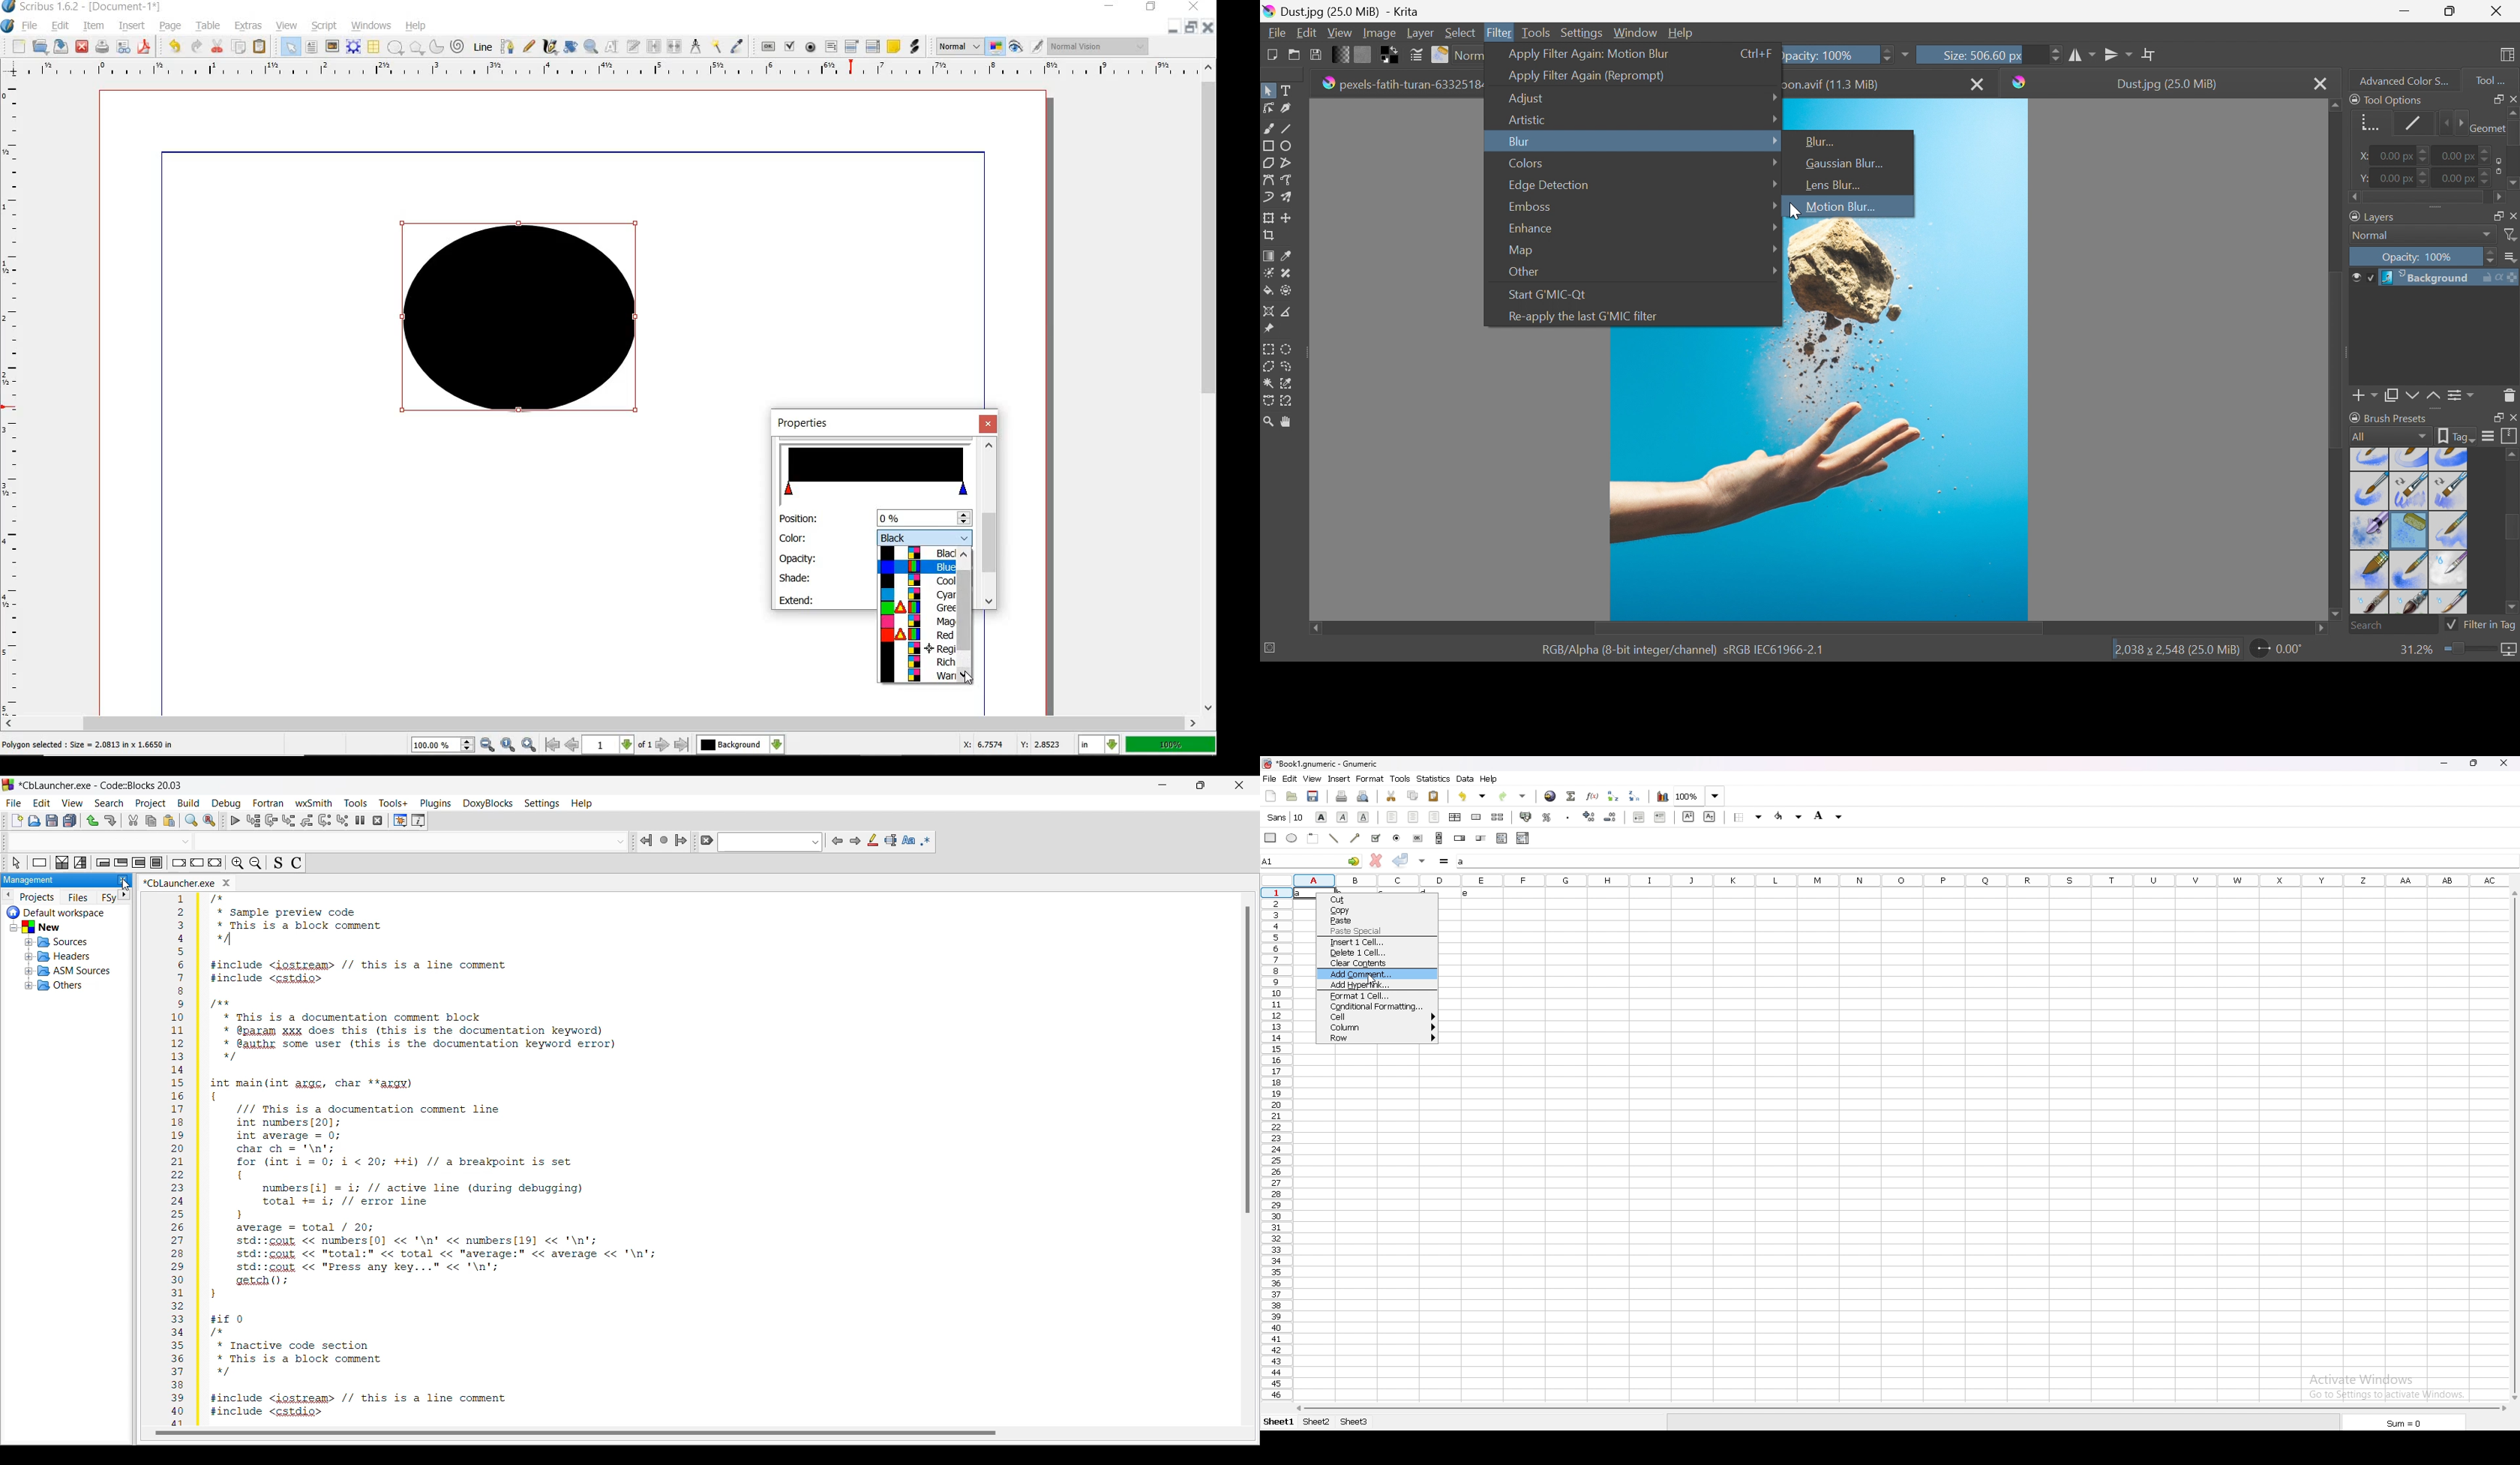 This screenshot has height=1484, width=2520. What do you see at coordinates (484, 47) in the screenshot?
I see `LINE` at bounding box center [484, 47].